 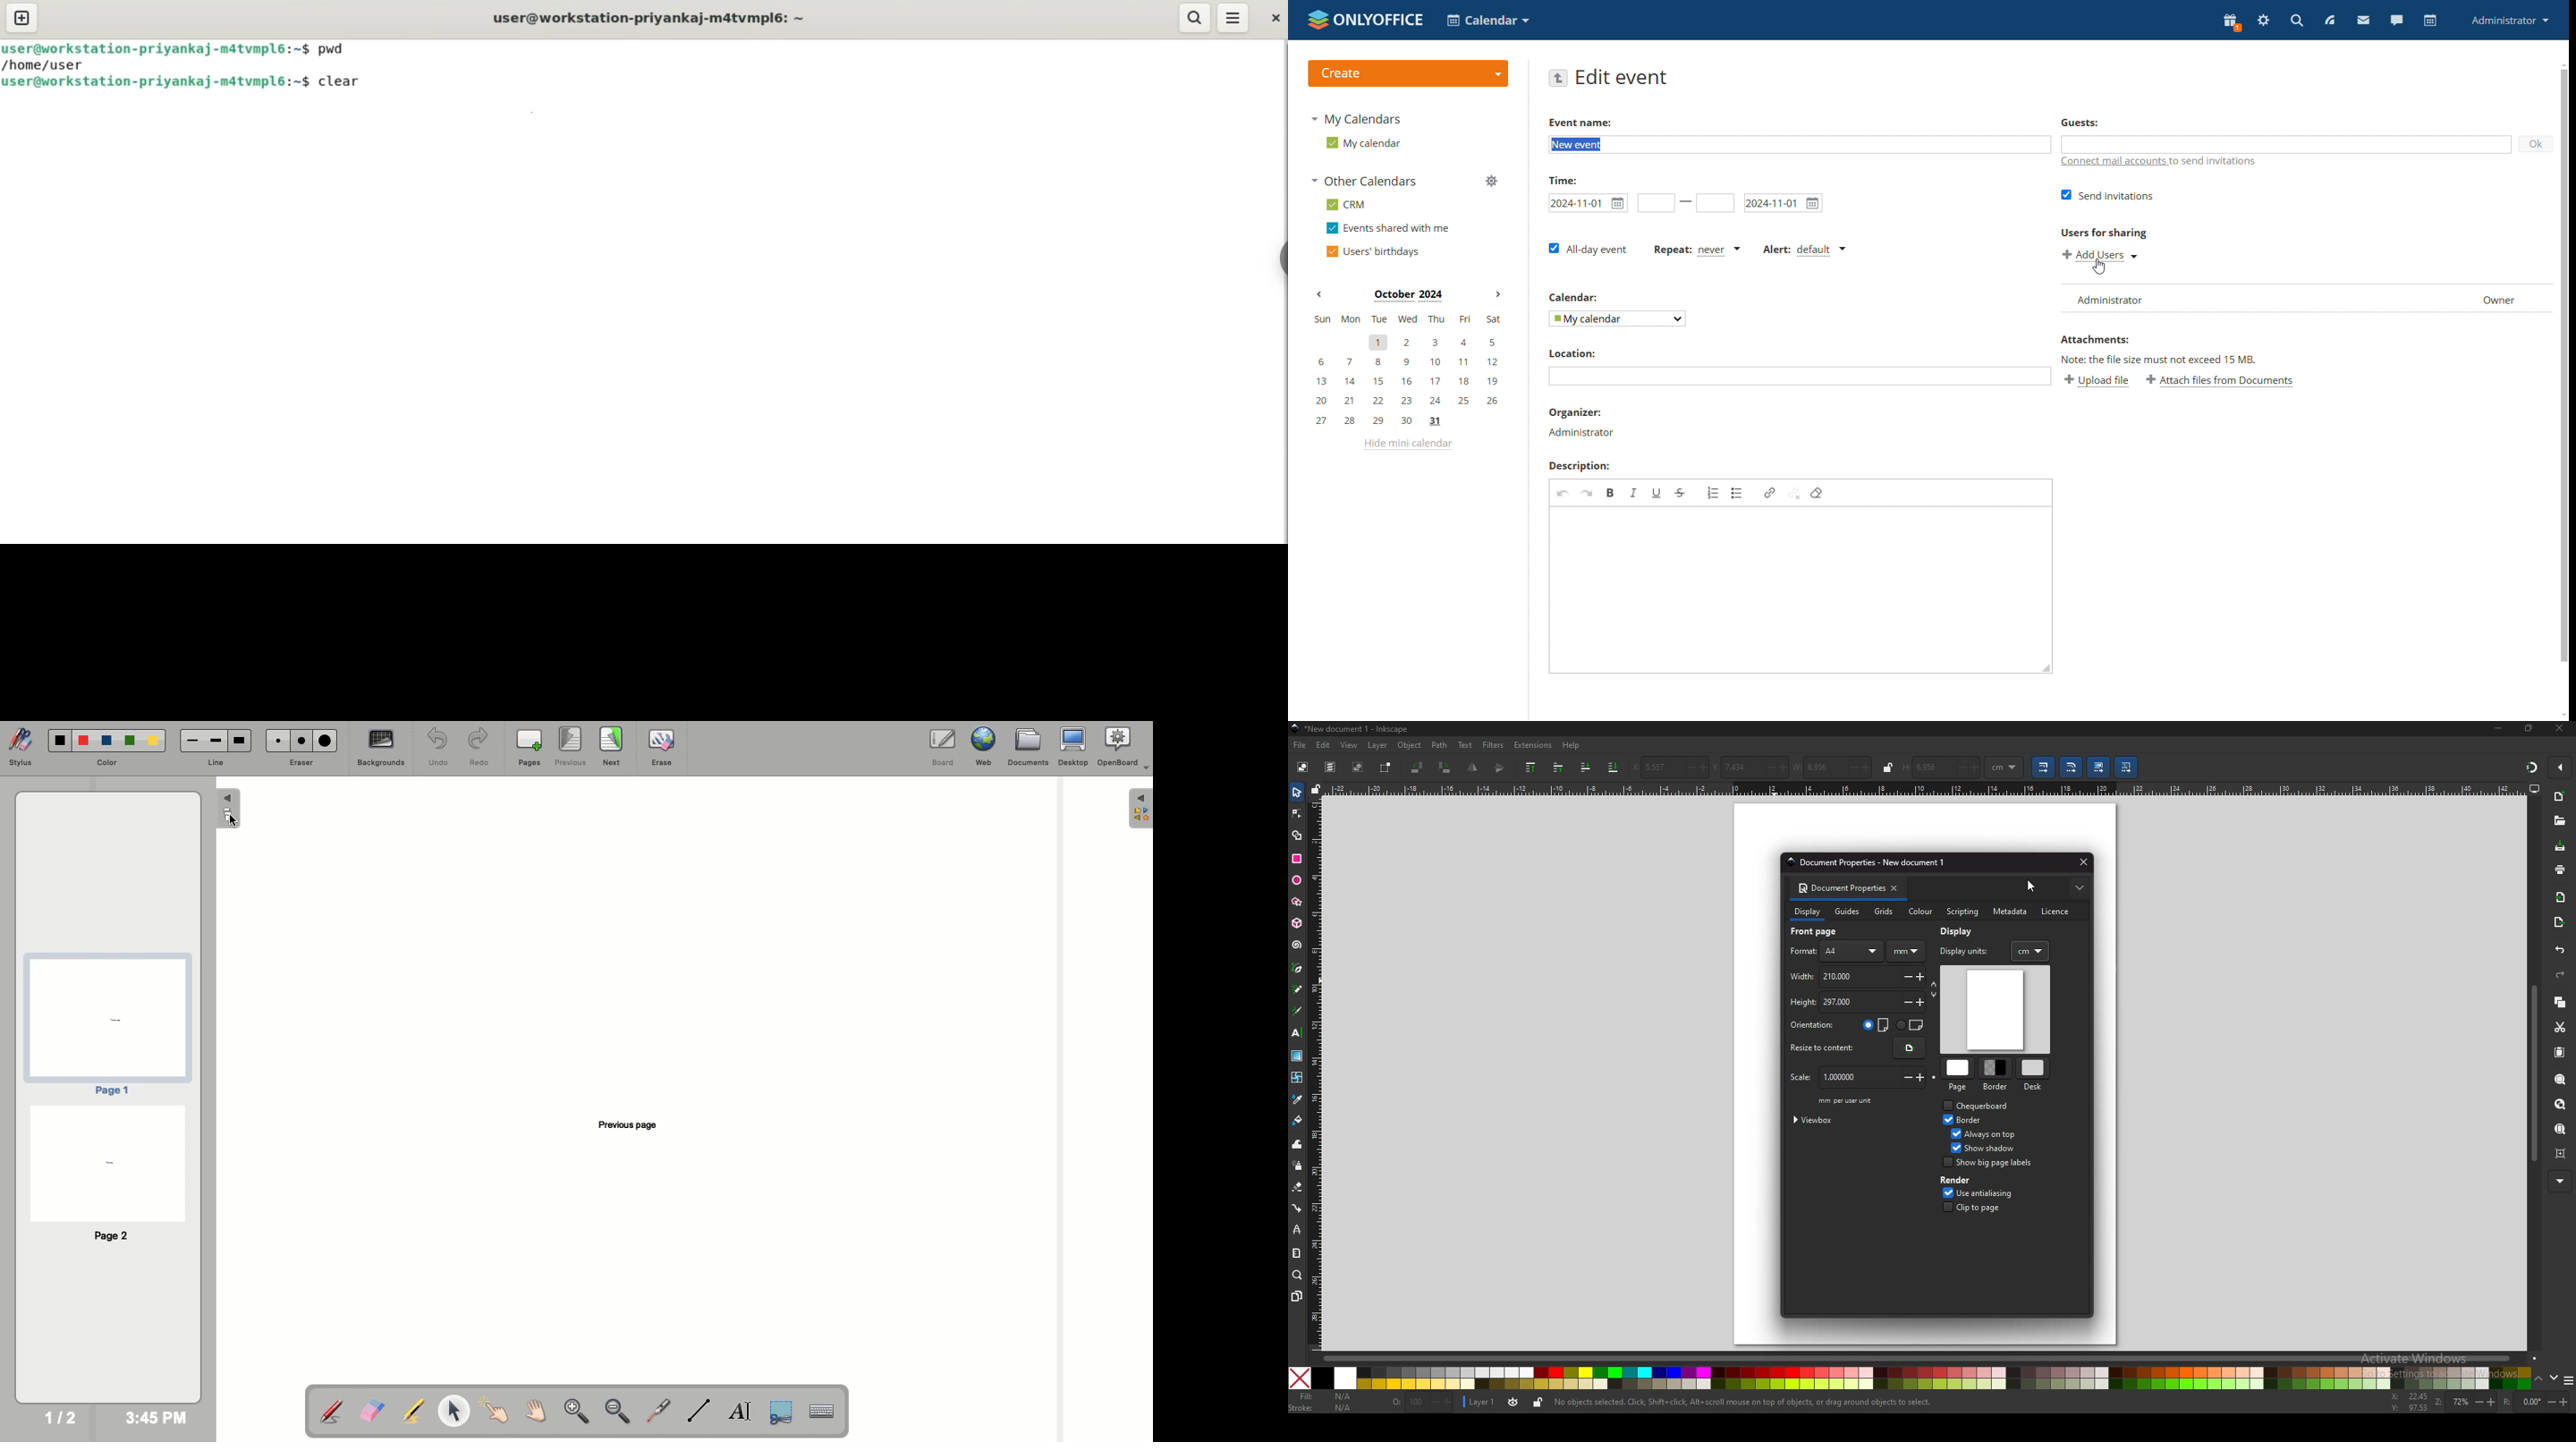 What do you see at coordinates (2112, 162) in the screenshot?
I see `connect mail accounts` at bounding box center [2112, 162].